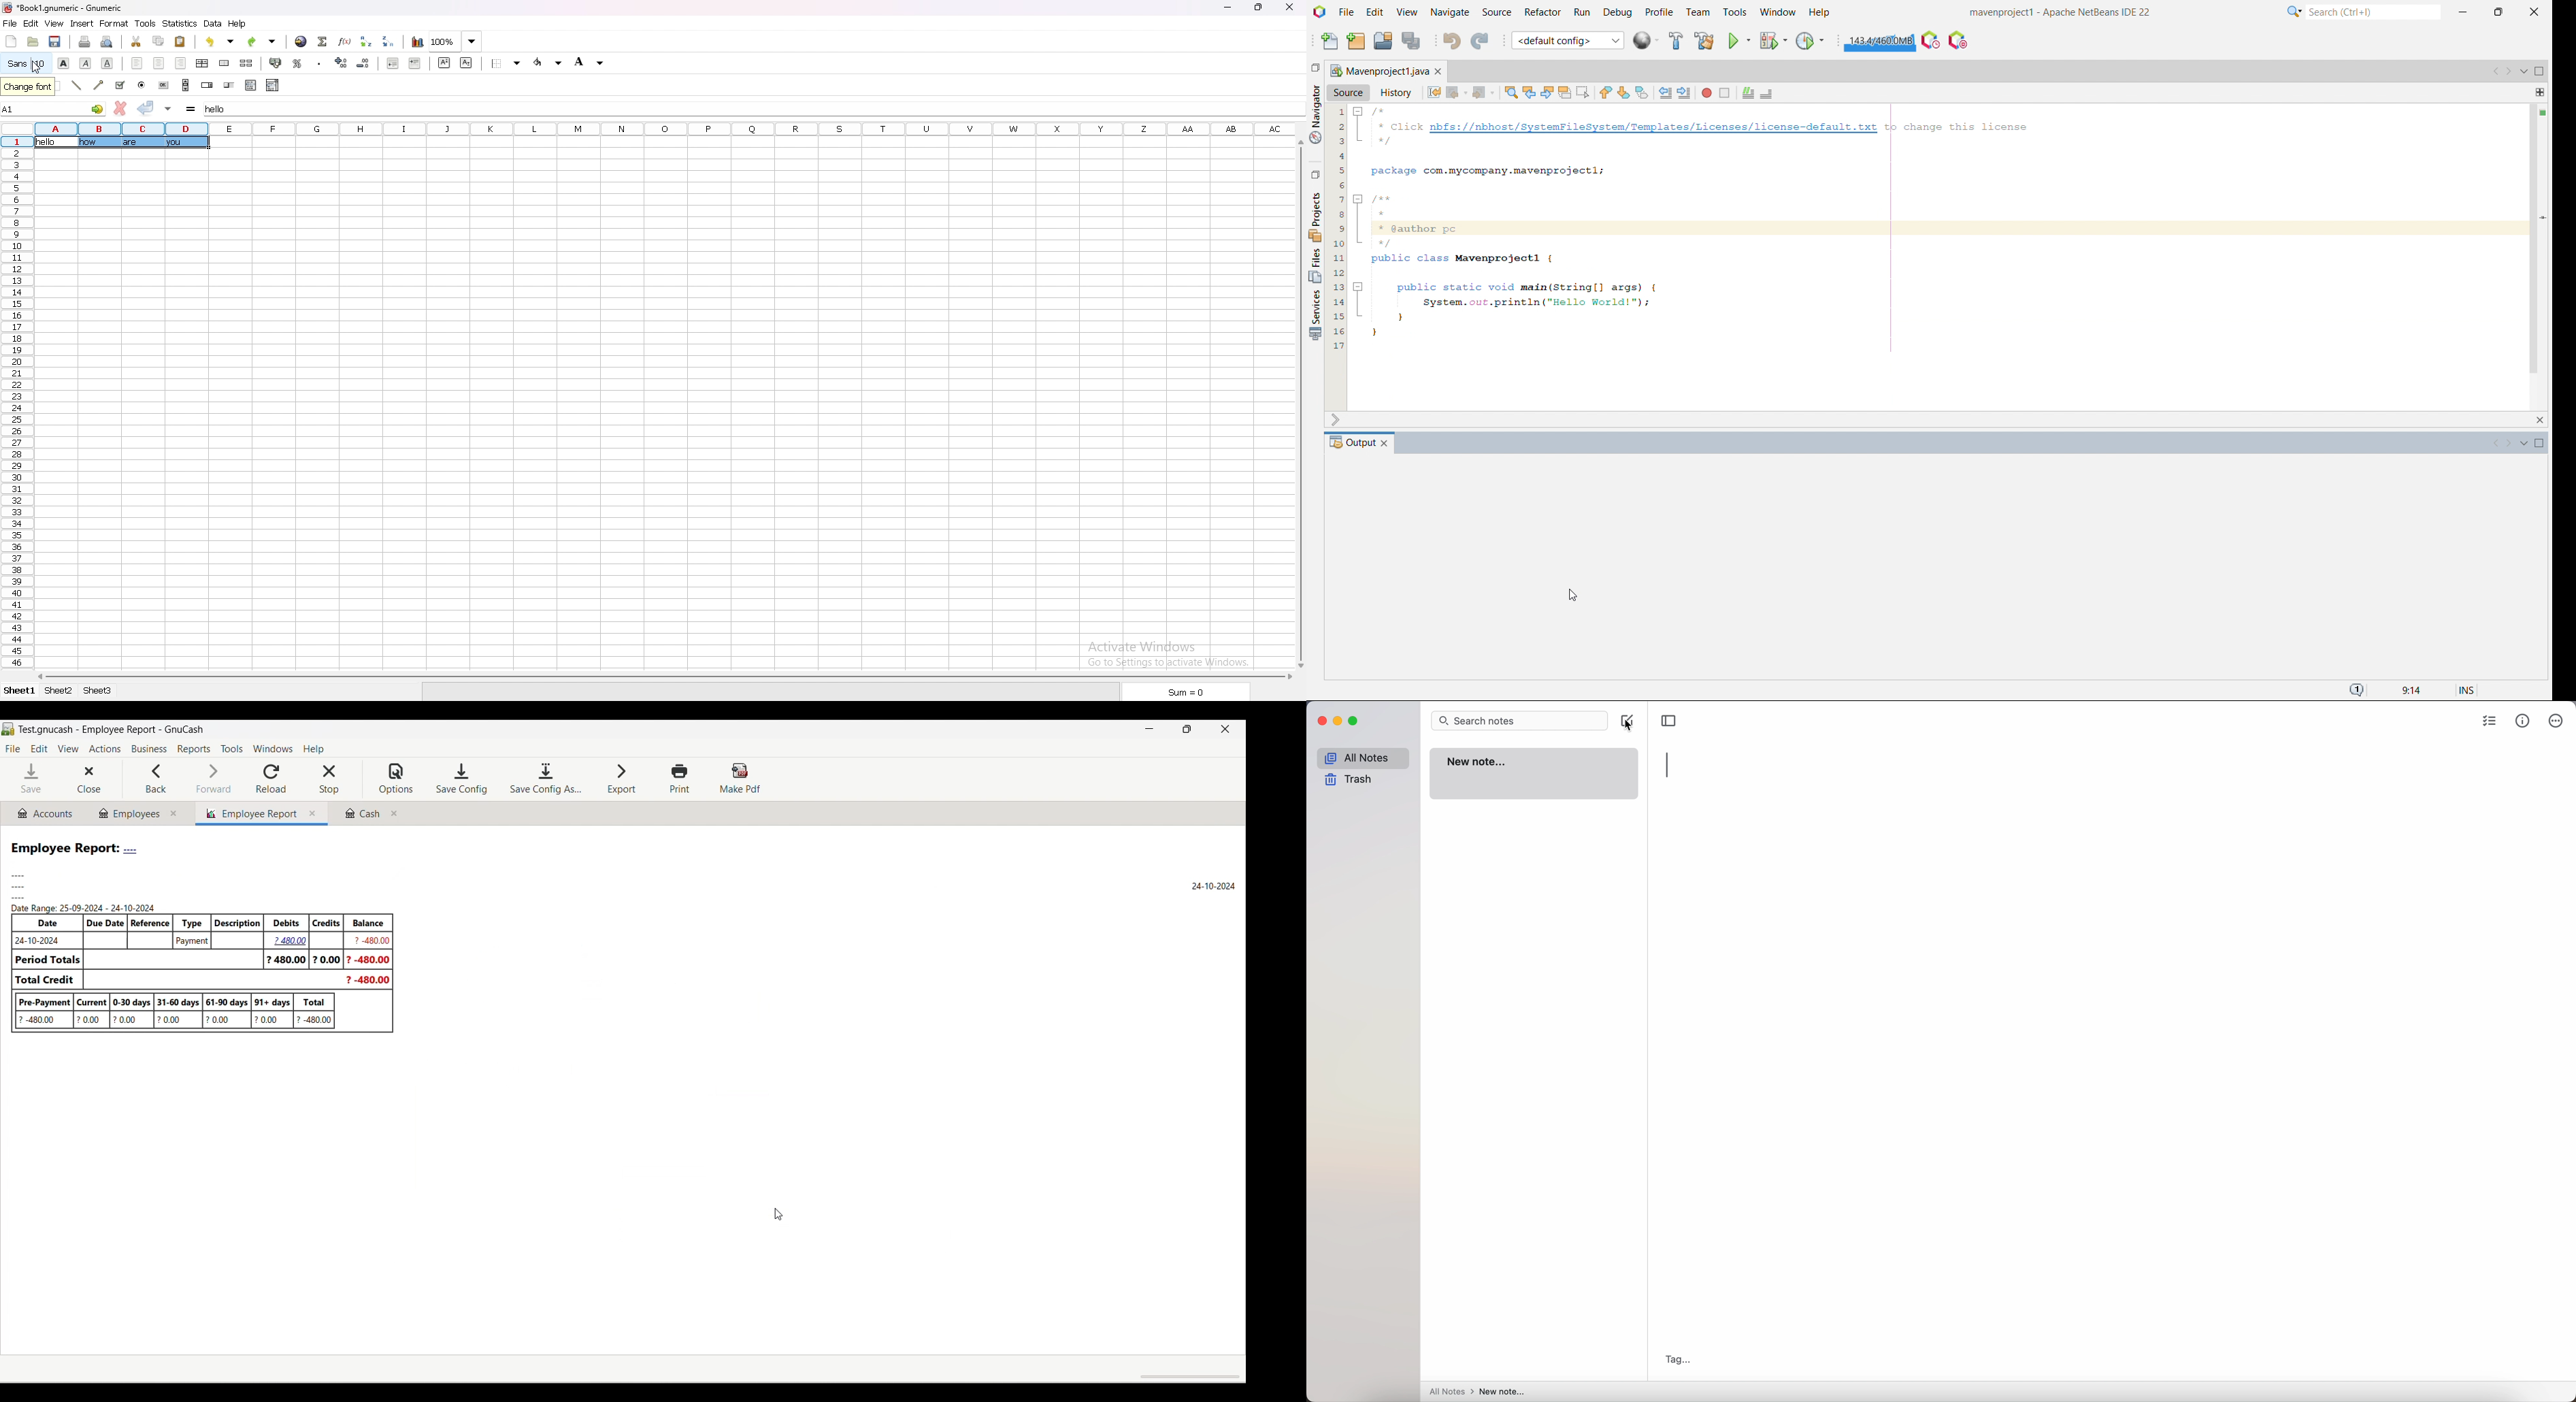  I want to click on format, so click(114, 24).